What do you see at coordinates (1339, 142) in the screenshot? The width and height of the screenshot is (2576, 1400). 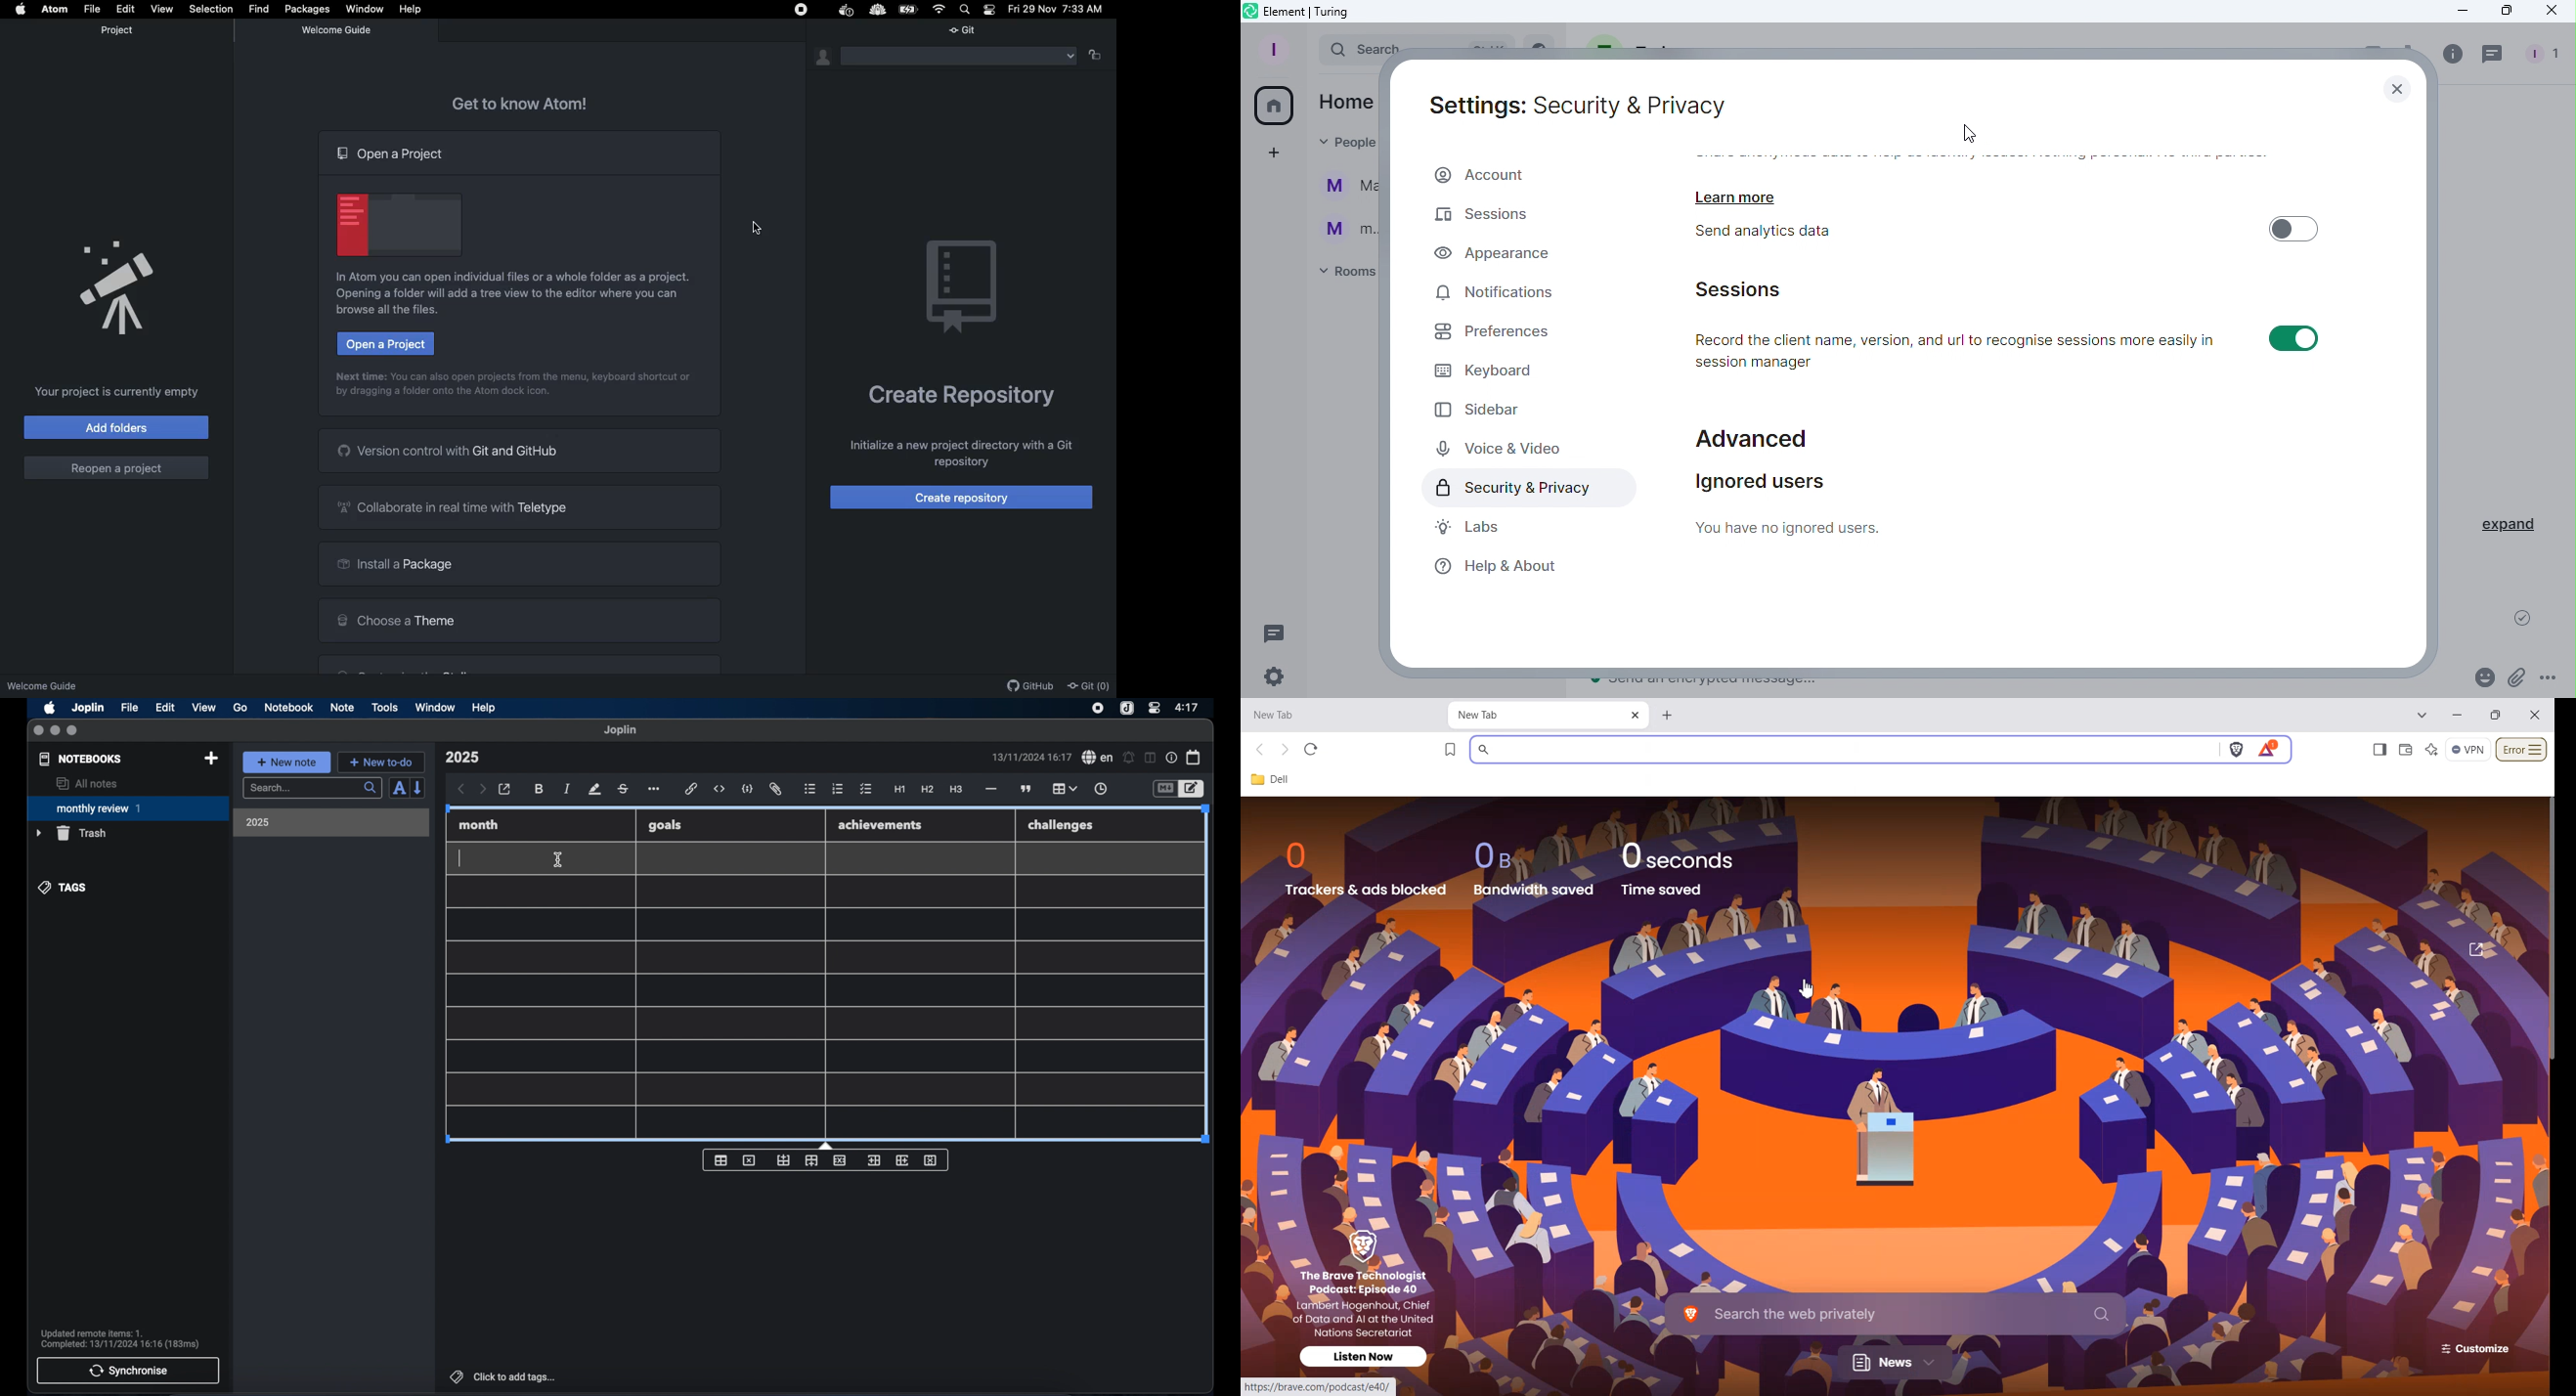 I see `People` at bounding box center [1339, 142].